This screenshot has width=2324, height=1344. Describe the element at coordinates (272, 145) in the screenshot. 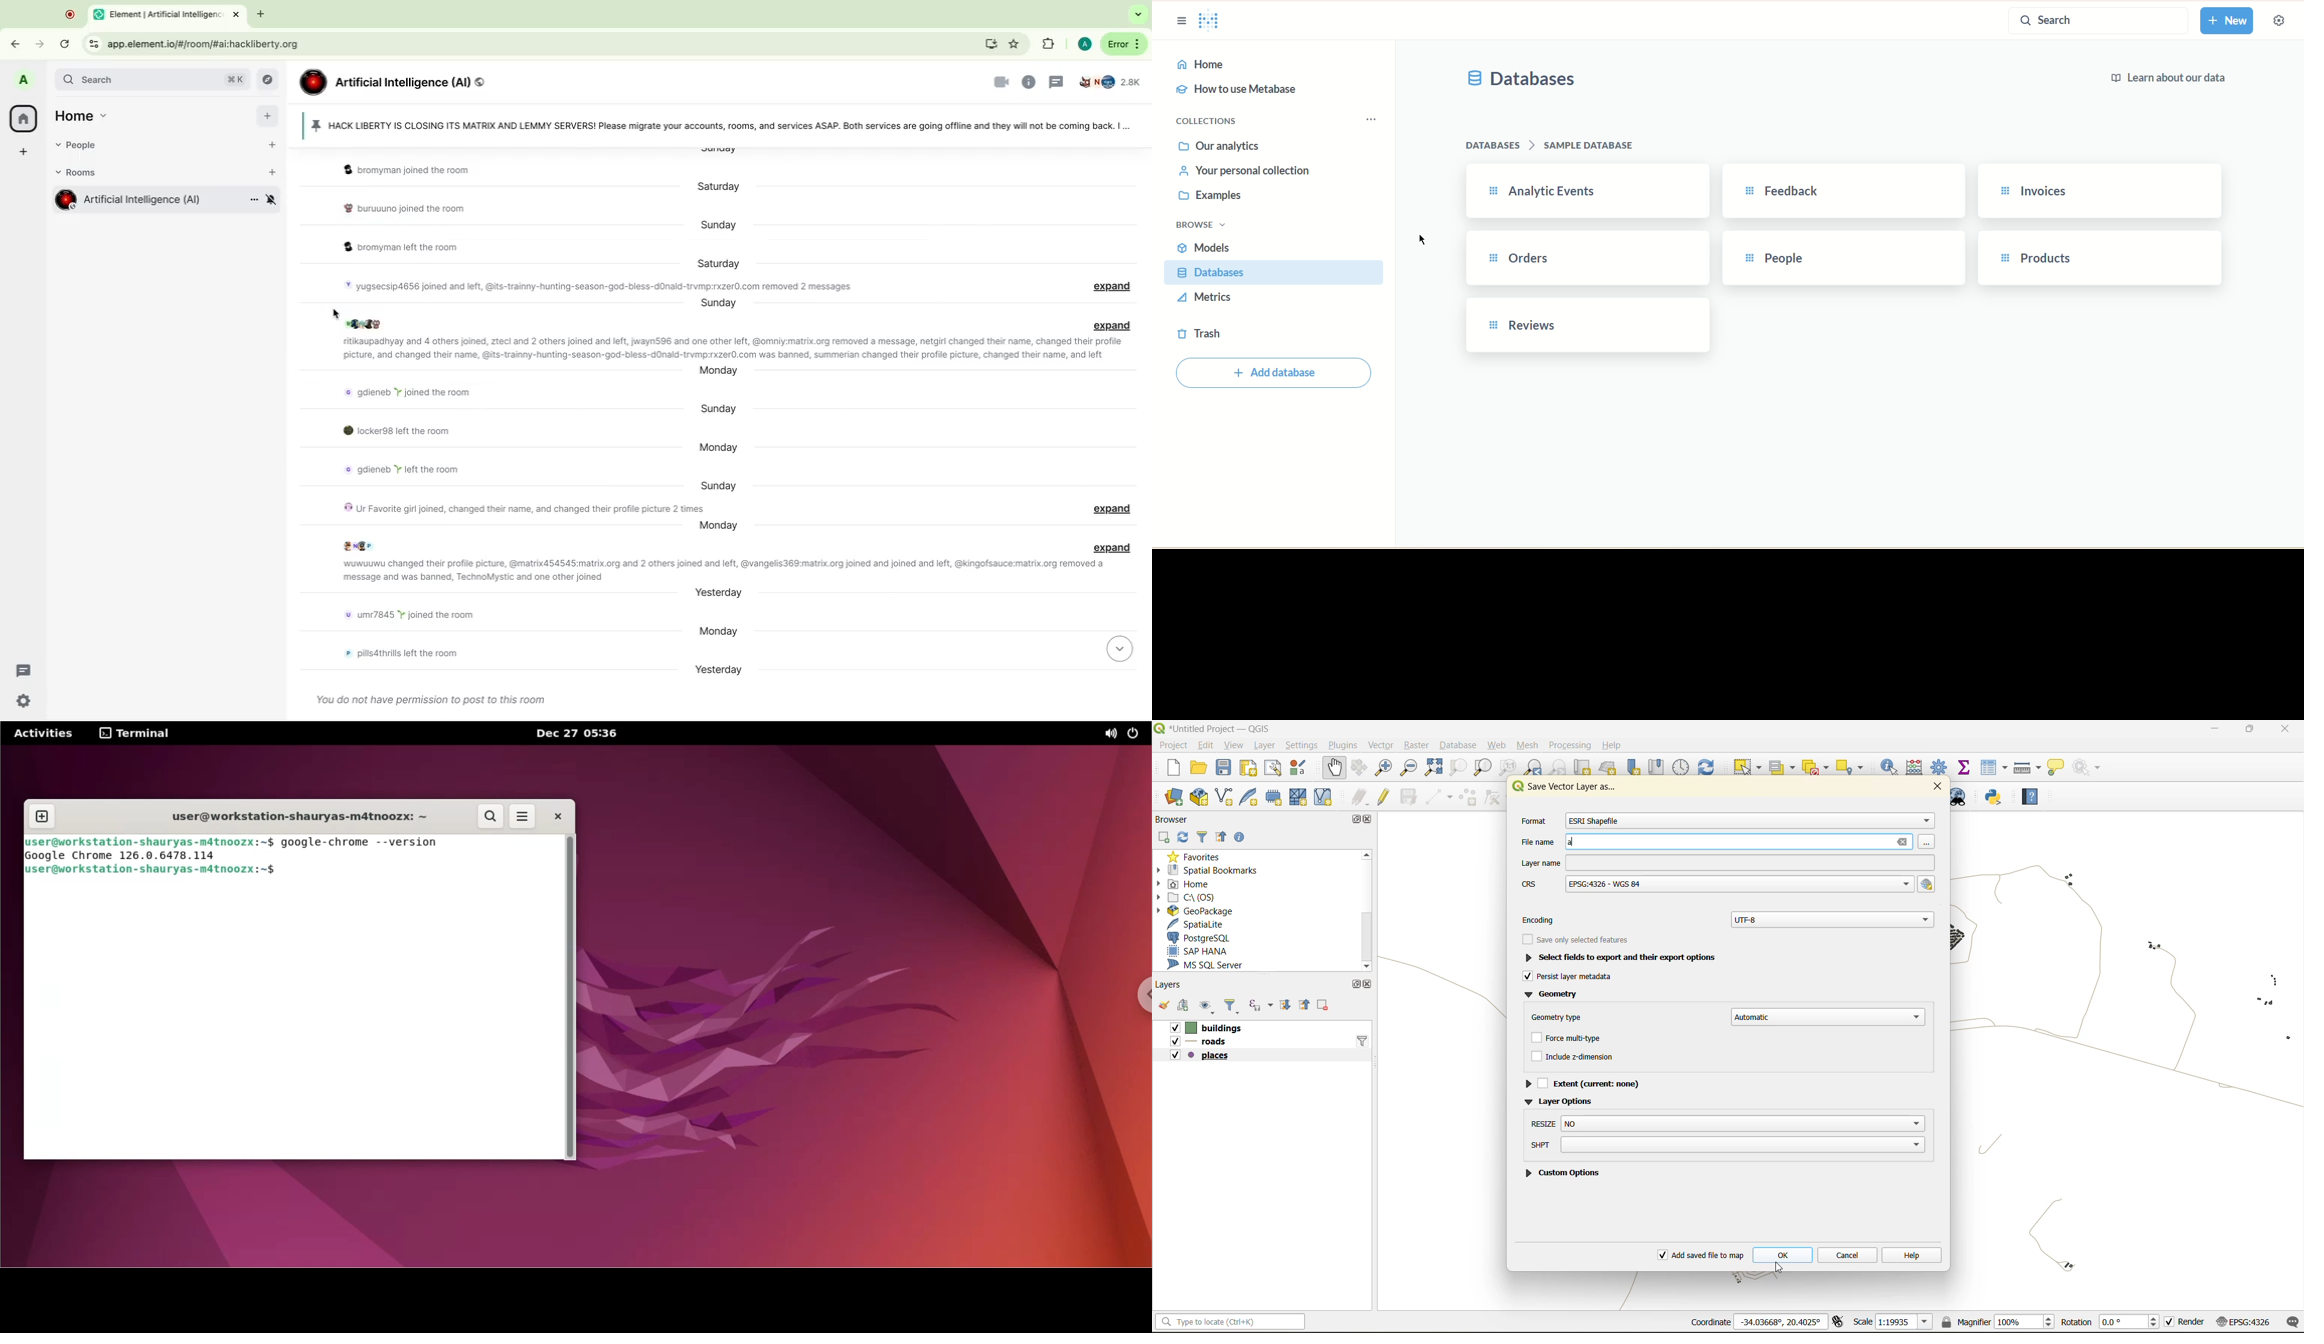

I see `Start chat` at that location.